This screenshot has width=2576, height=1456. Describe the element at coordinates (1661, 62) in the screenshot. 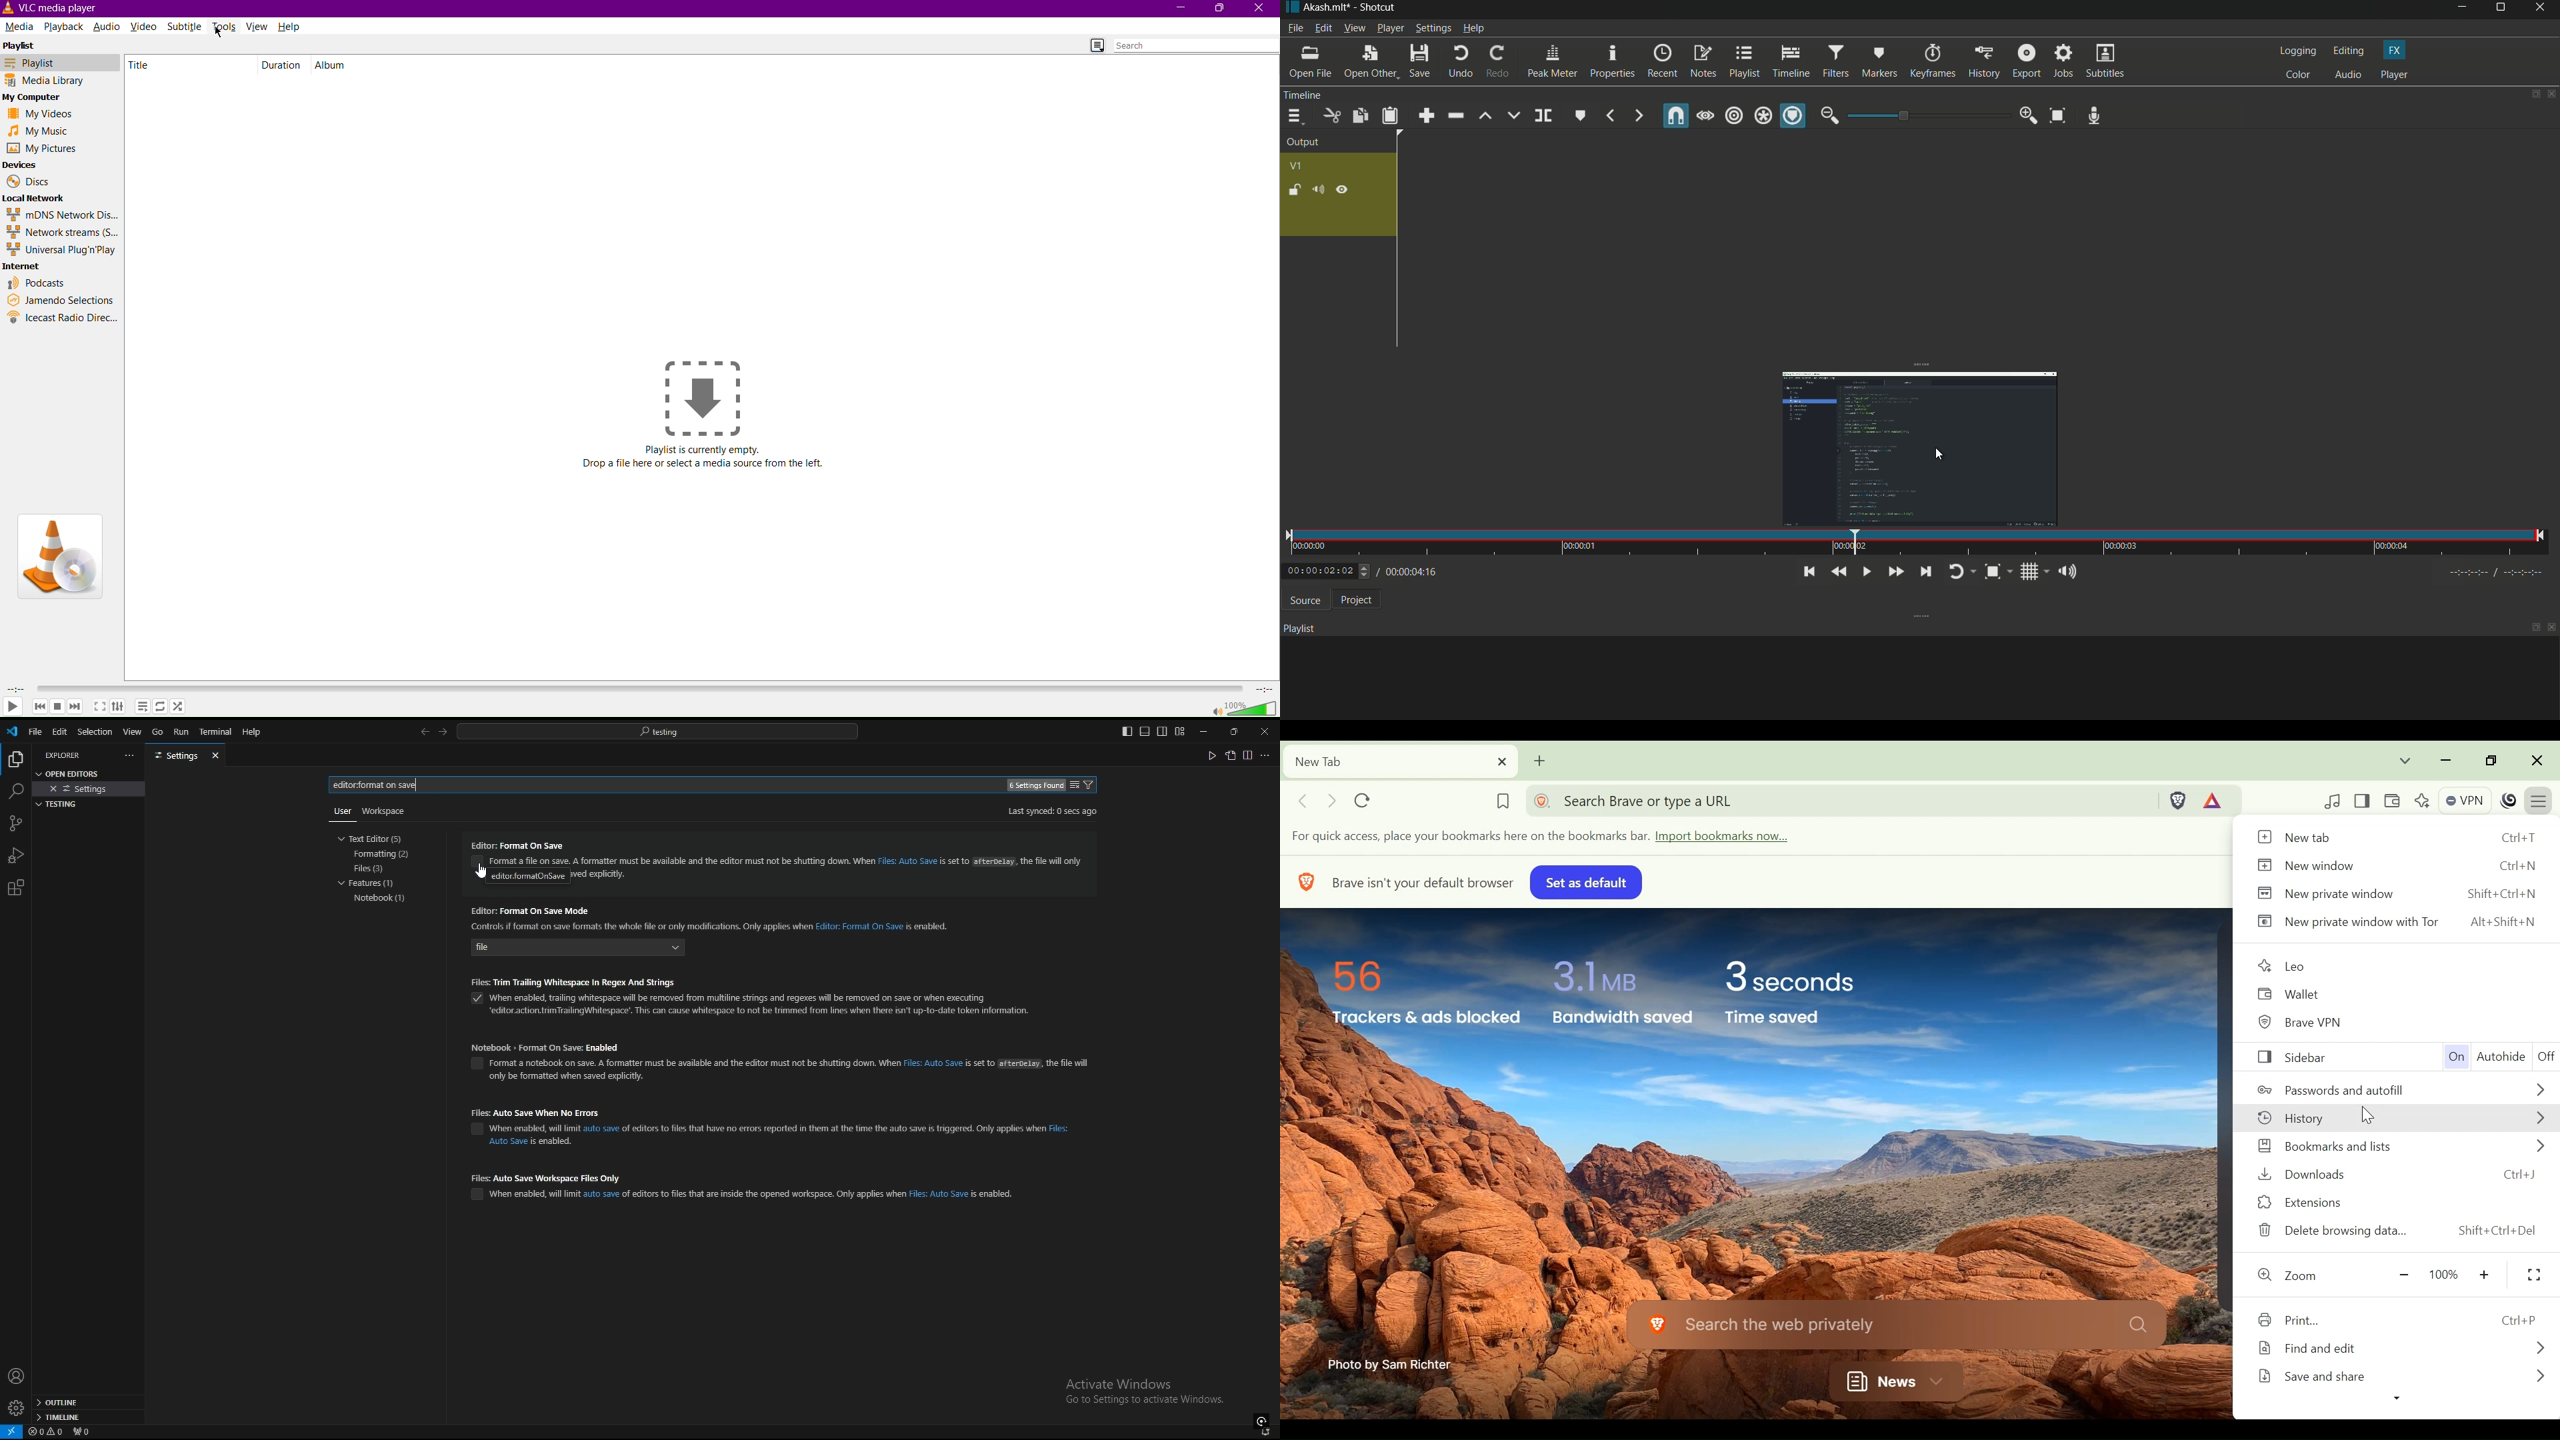

I see `recent` at that location.